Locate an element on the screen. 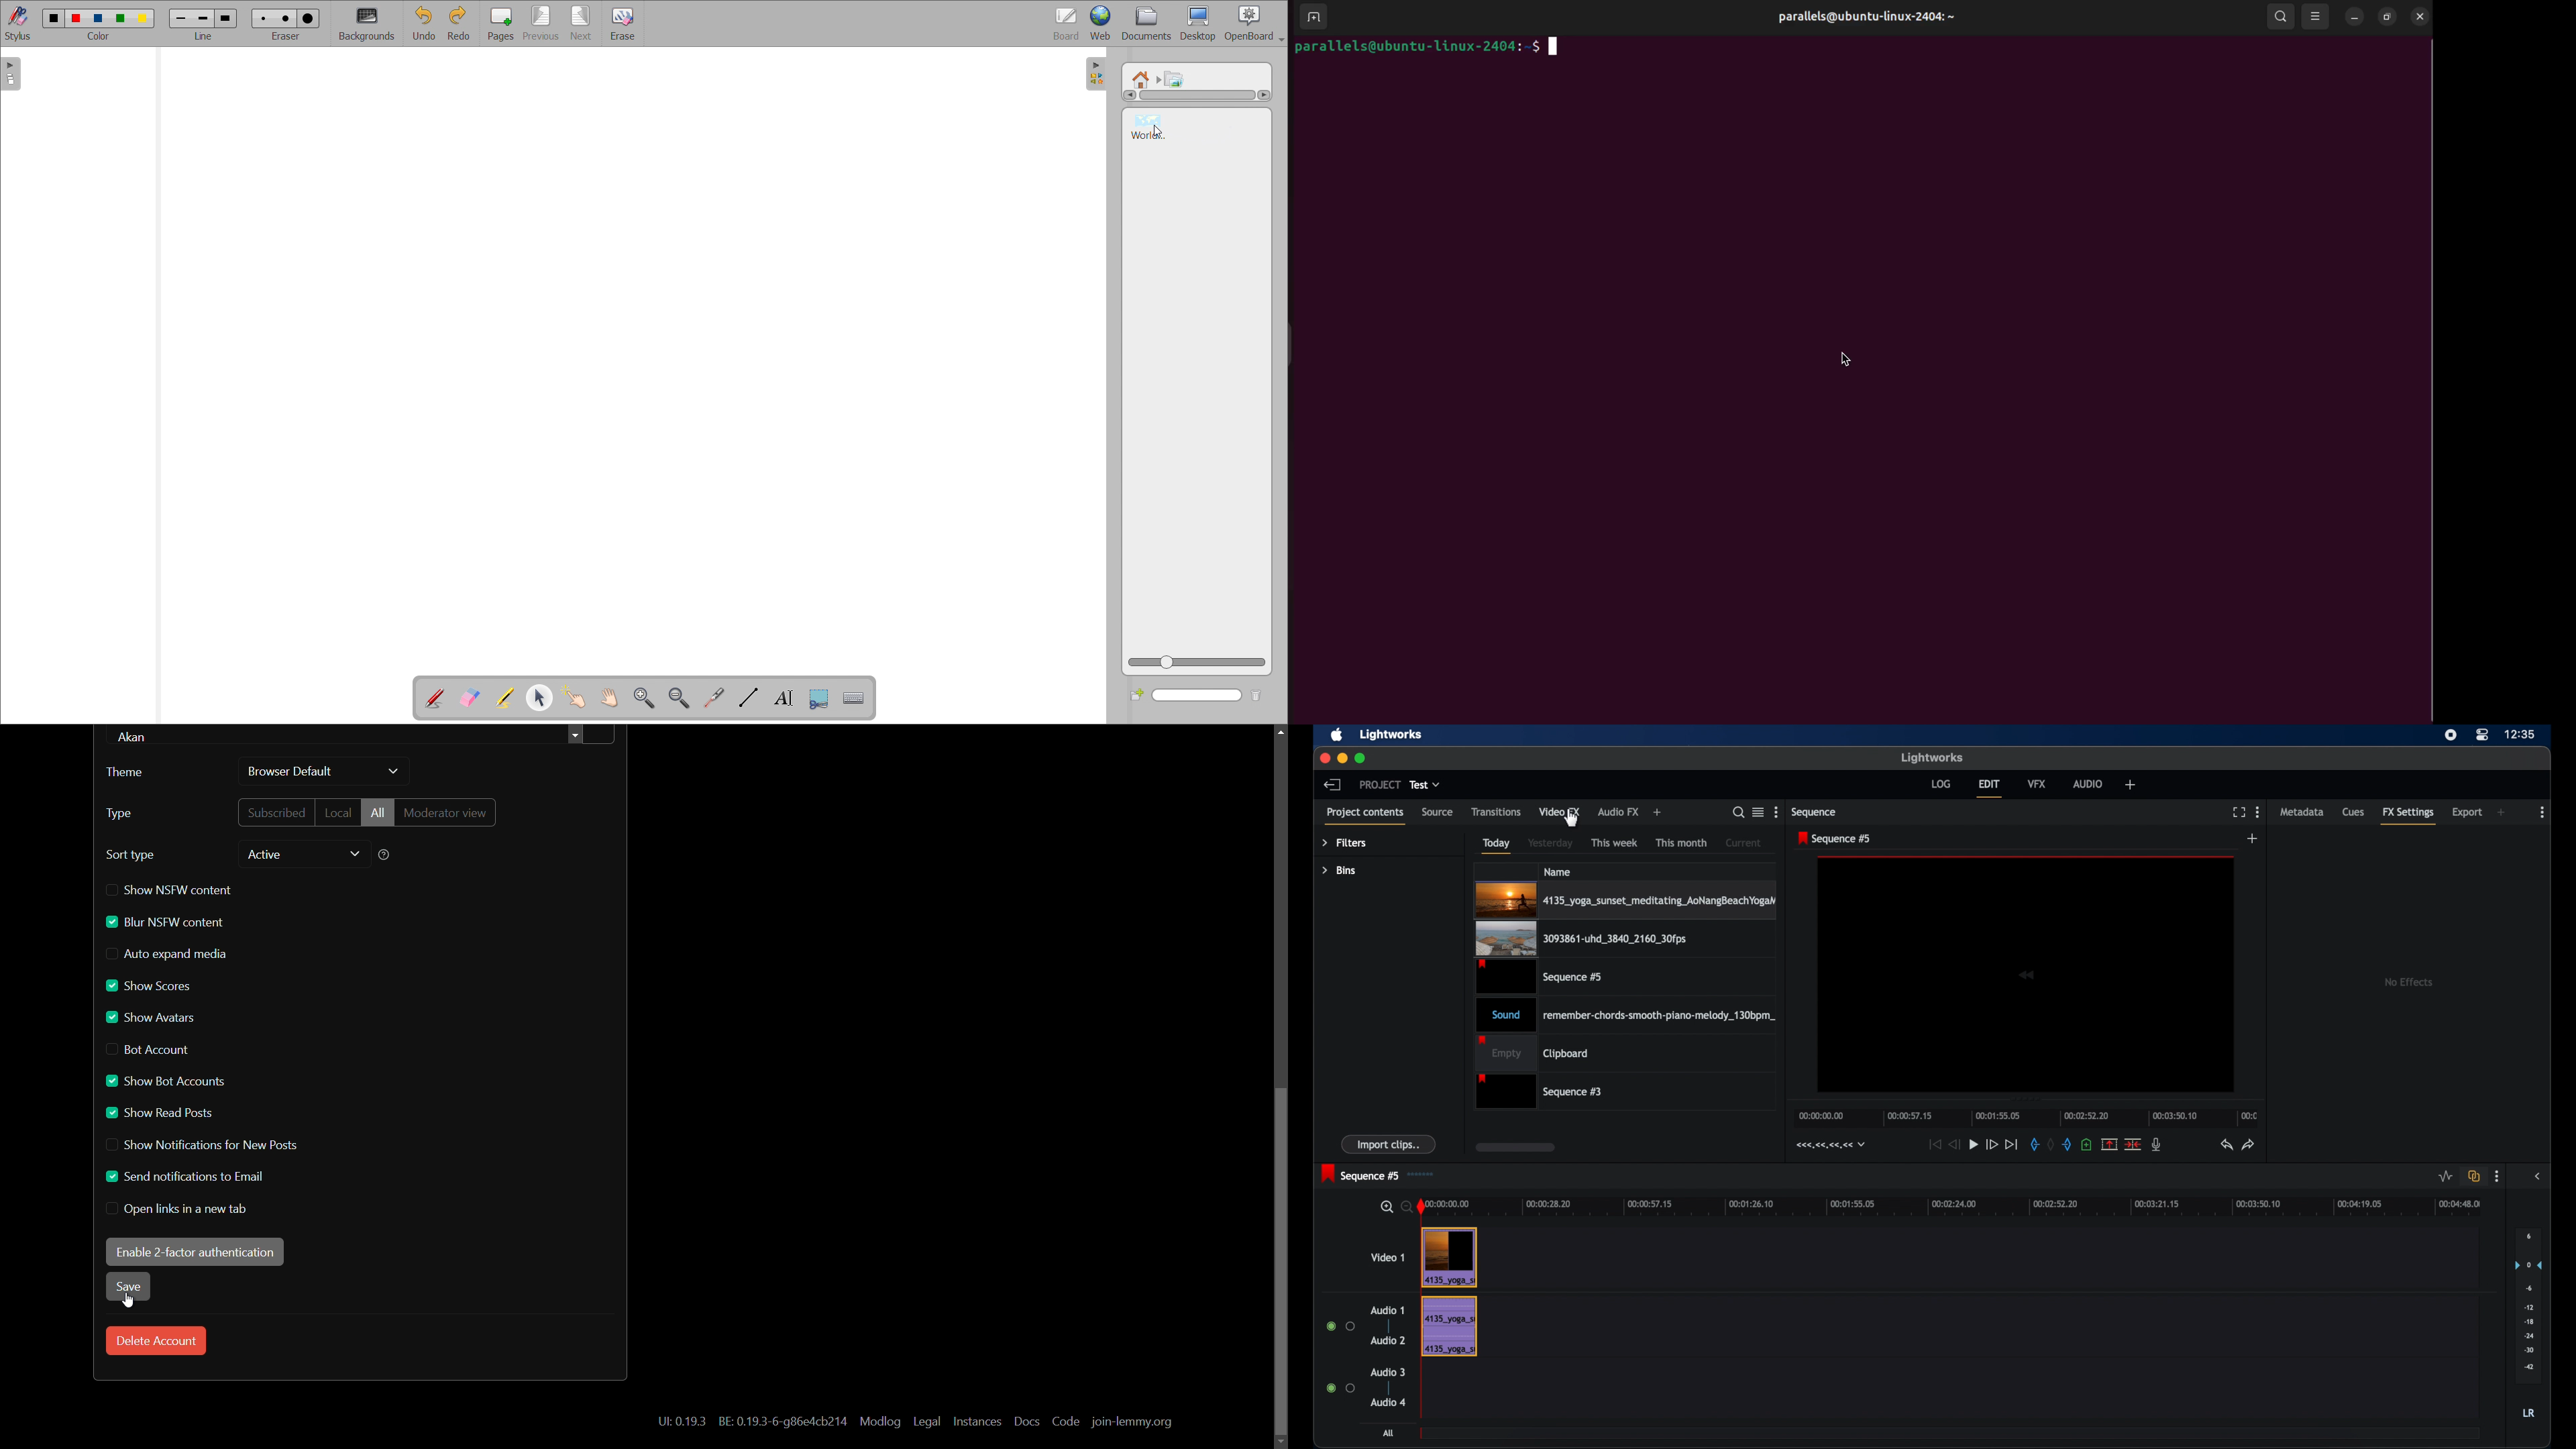  blur nsfw content is located at coordinates (164, 922).